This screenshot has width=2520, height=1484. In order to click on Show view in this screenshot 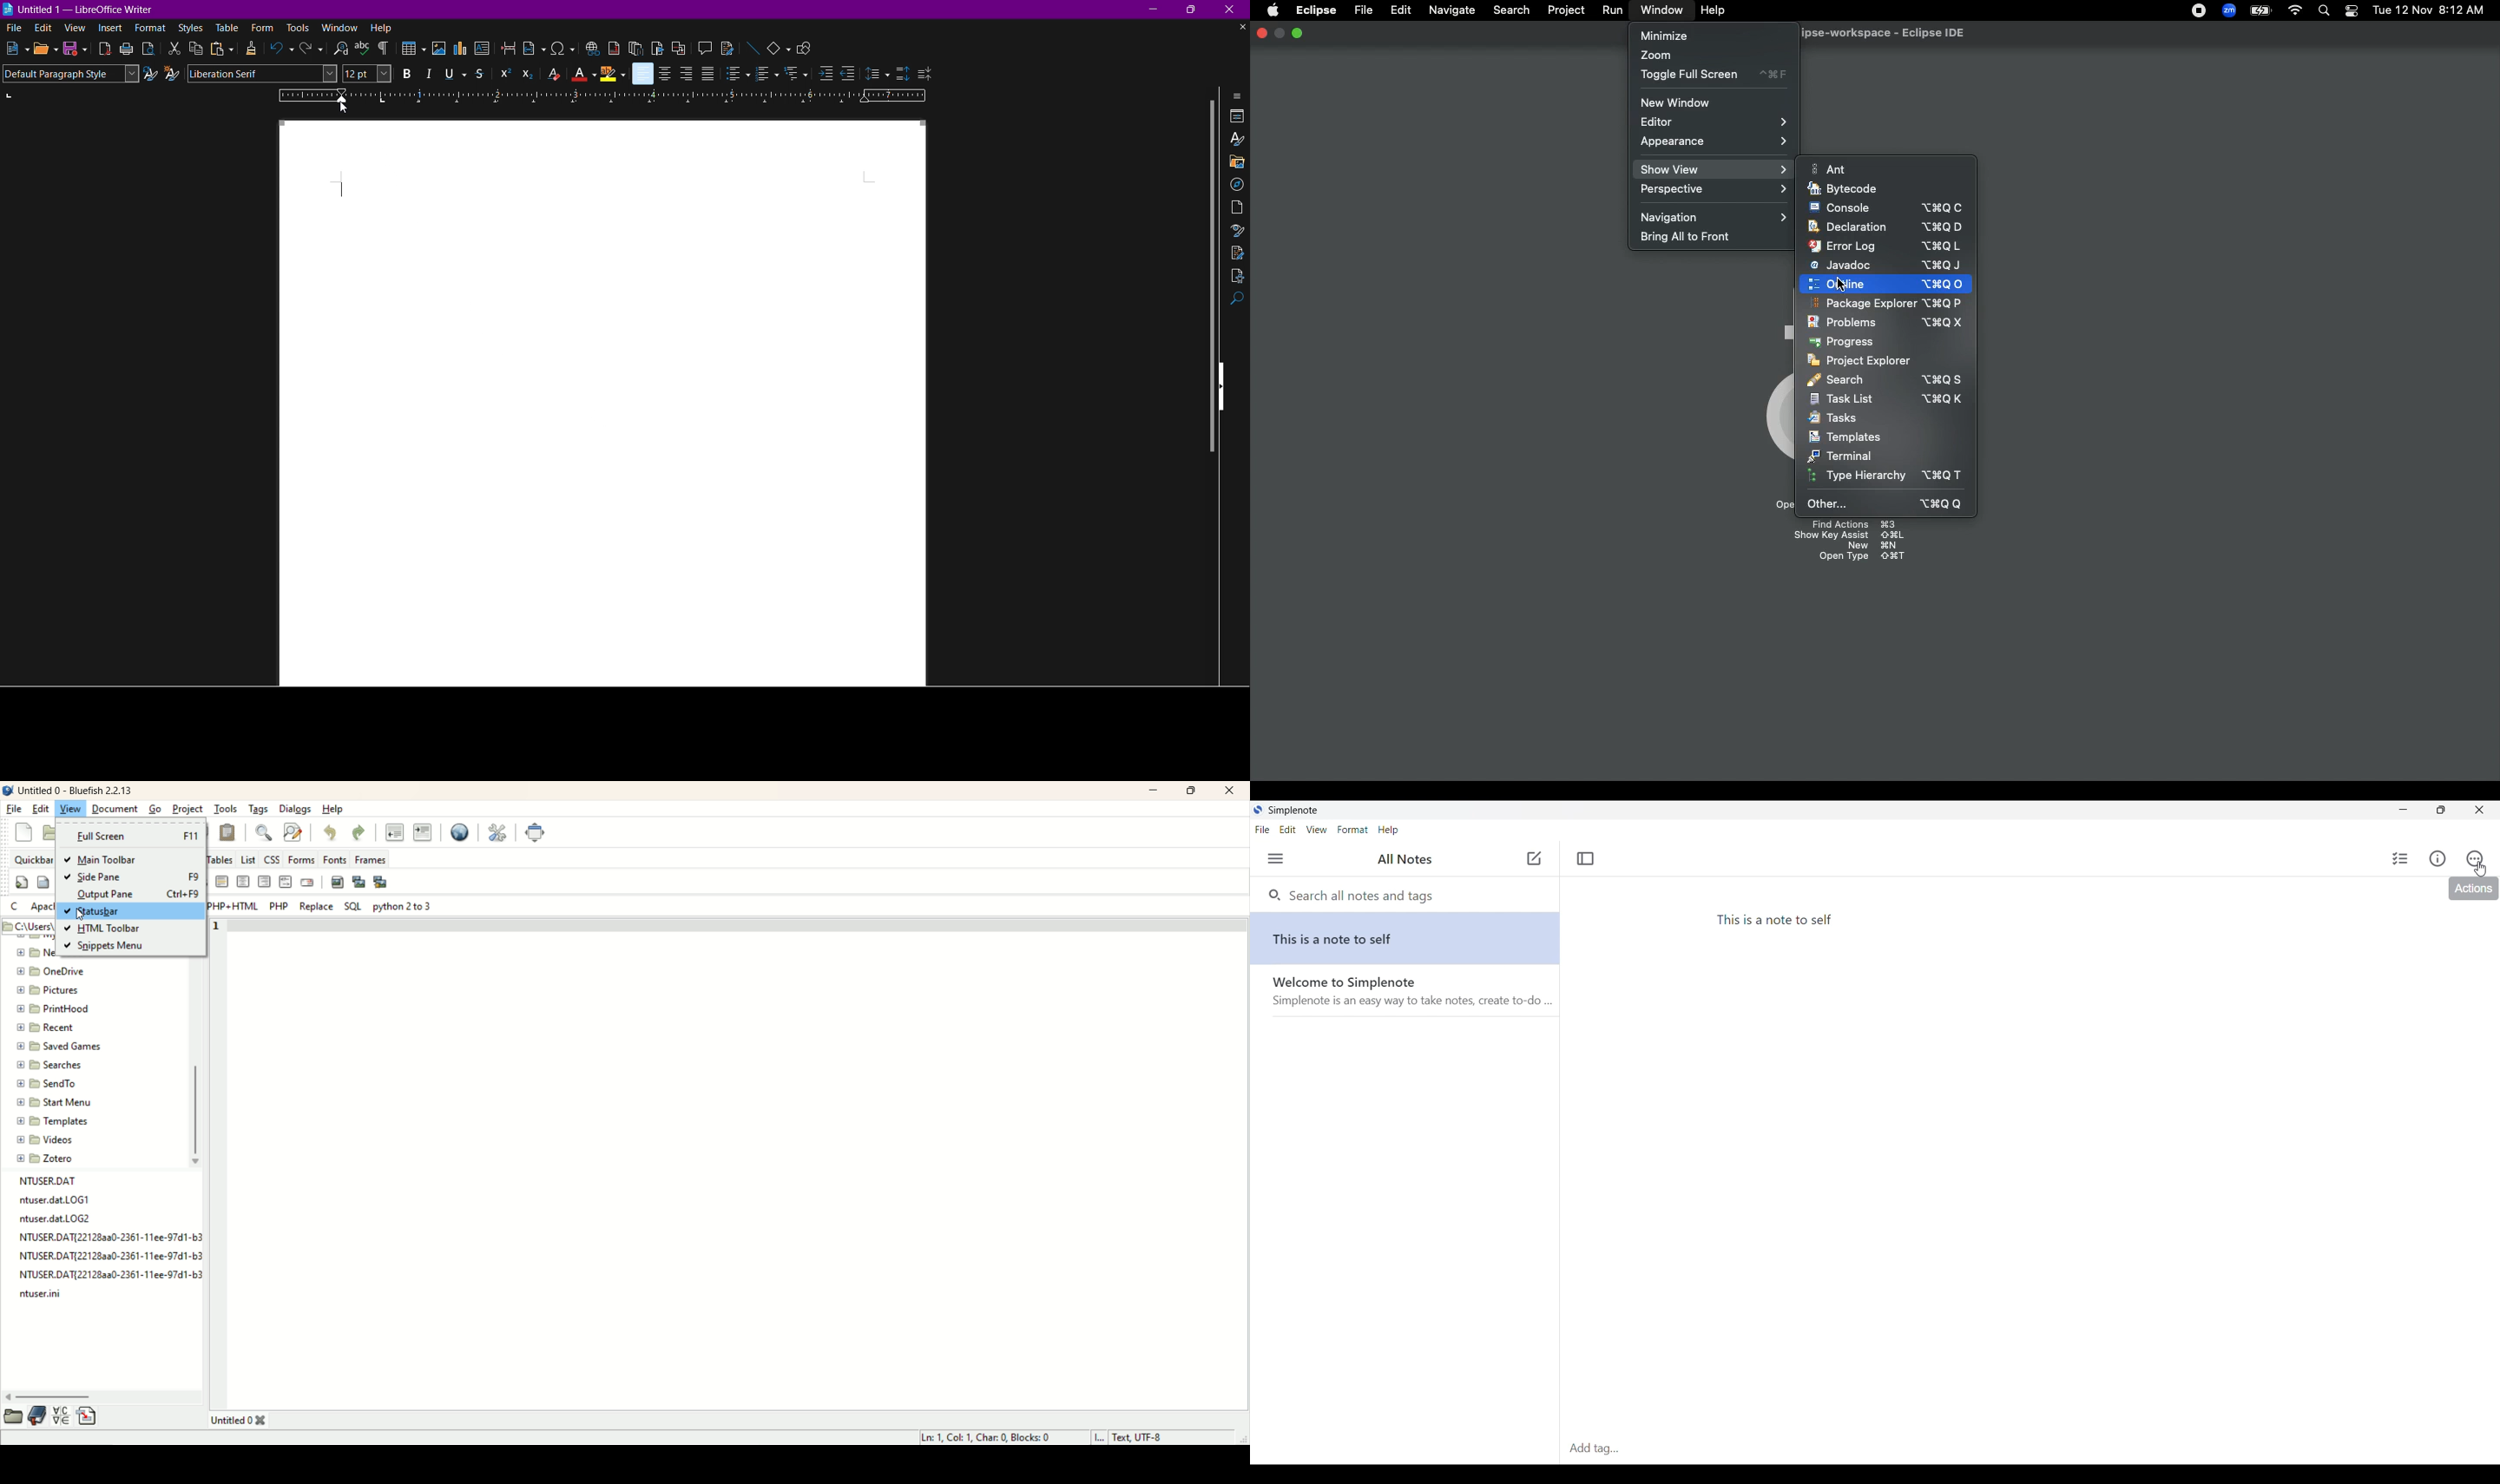, I will do `click(1712, 168)`.